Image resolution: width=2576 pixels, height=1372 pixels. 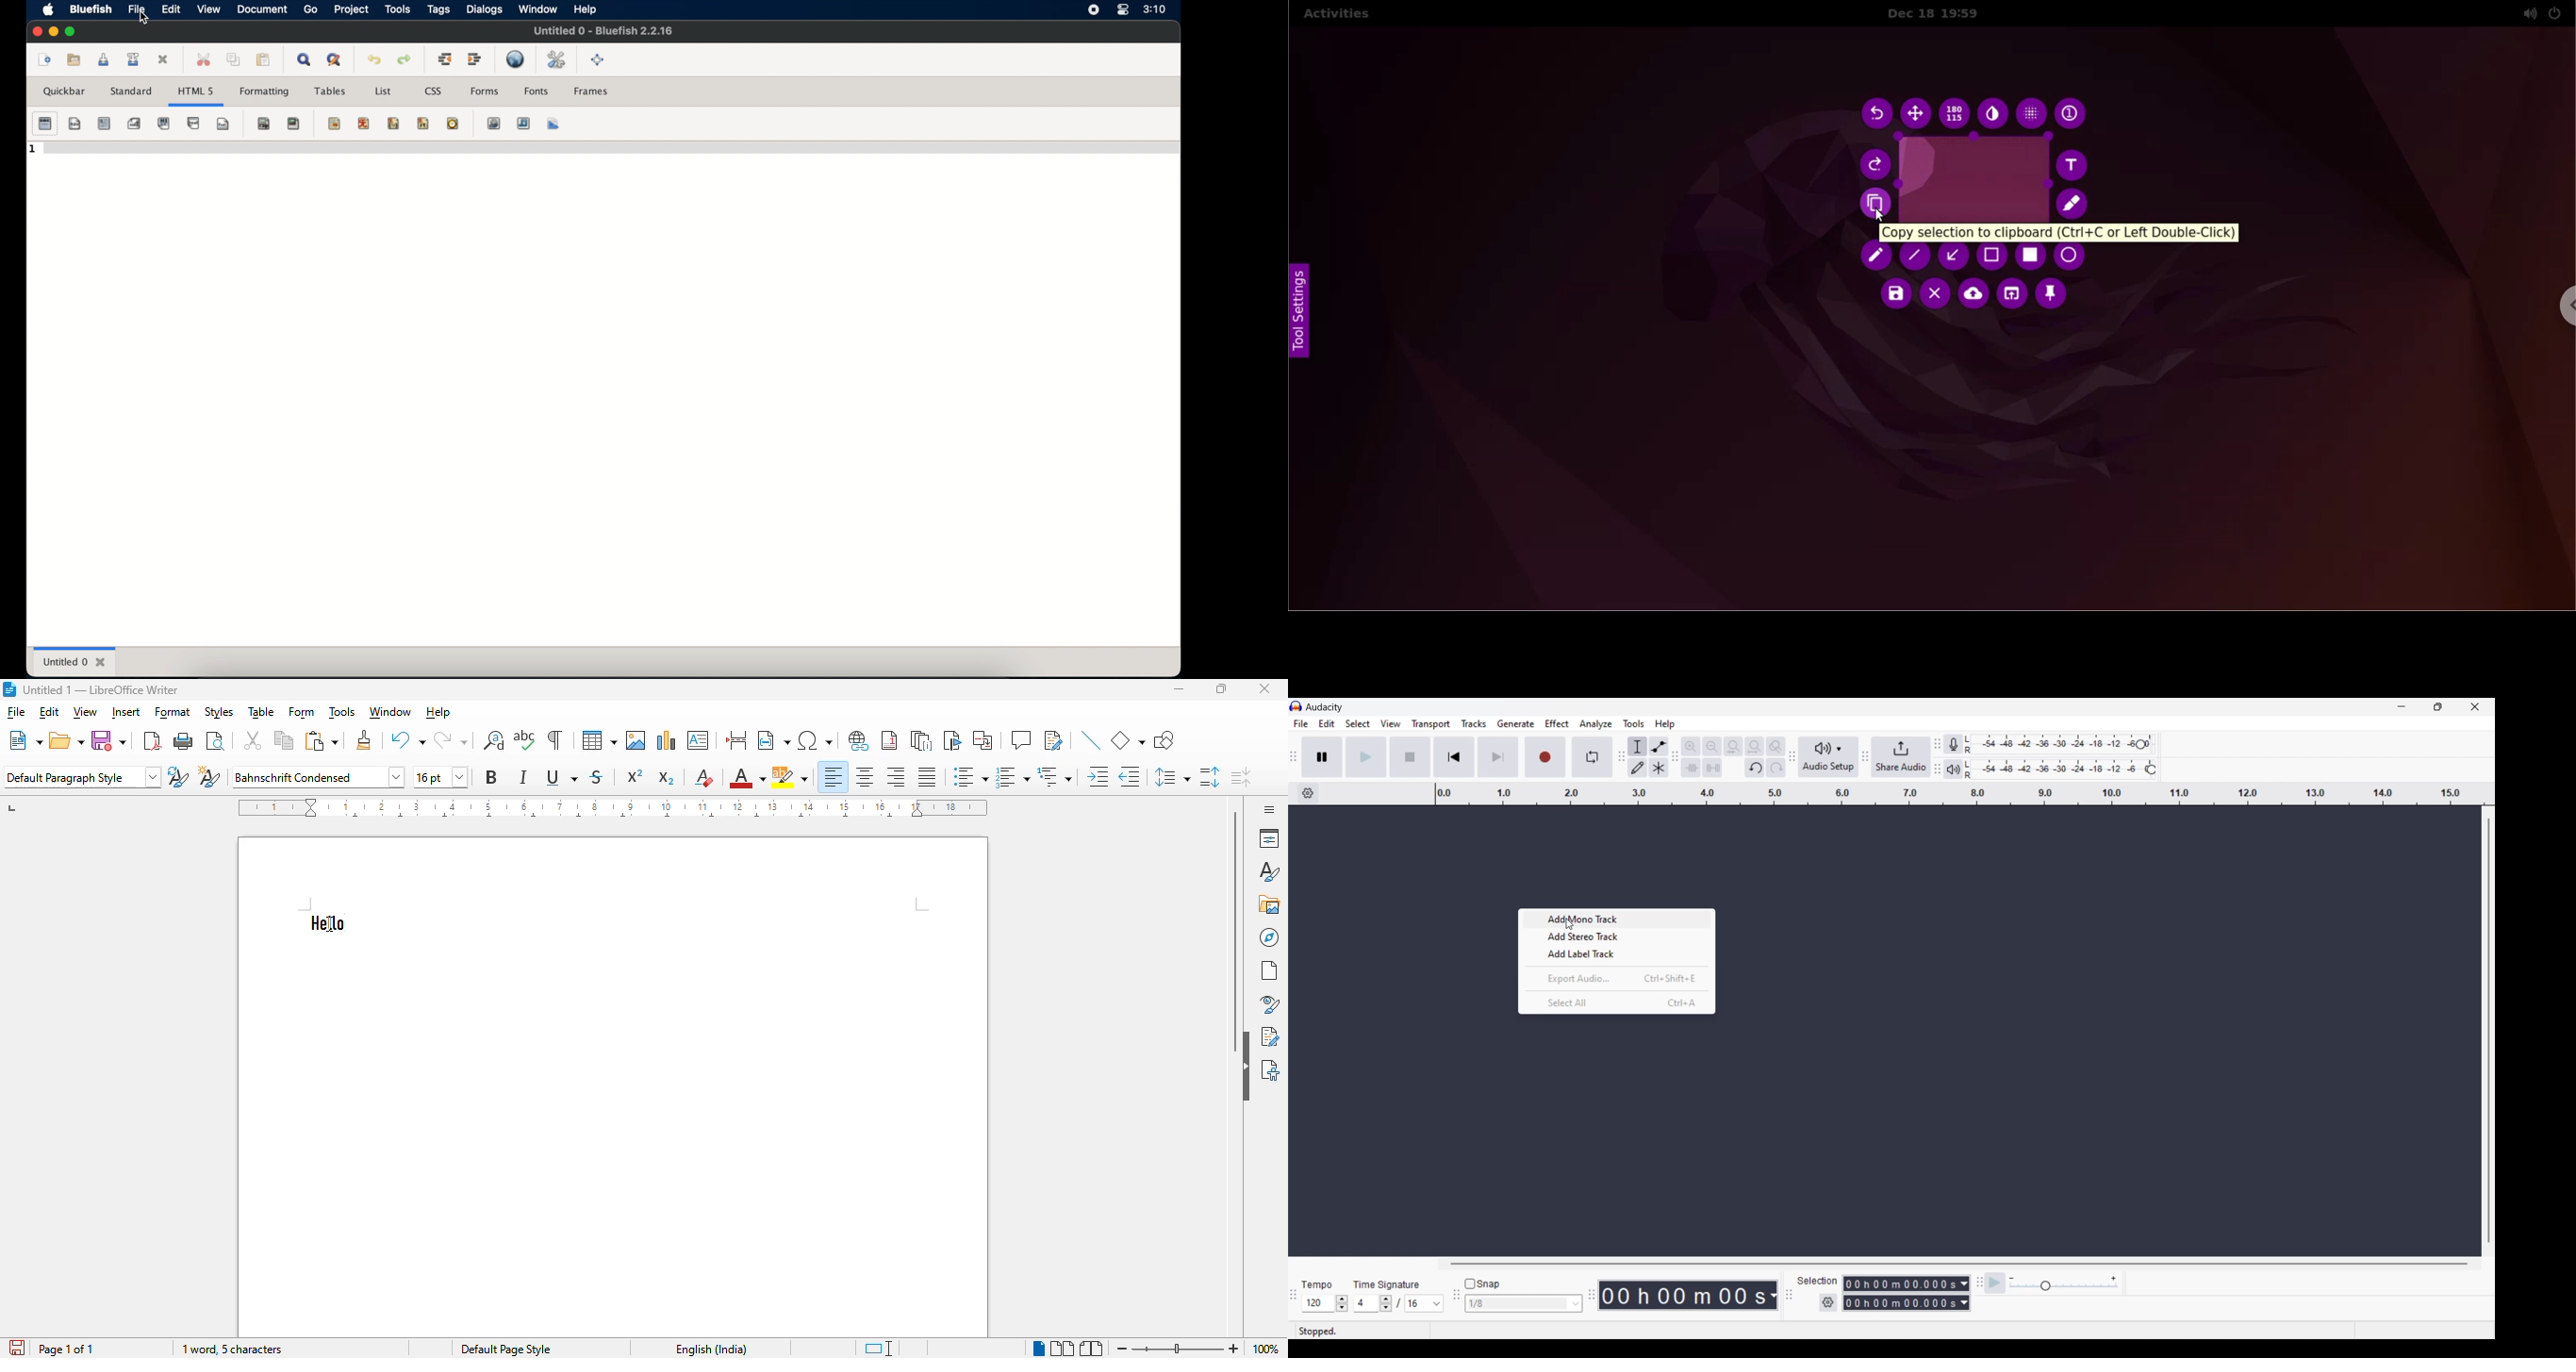 What do you see at coordinates (1454, 756) in the screenshot?
I see `Skip to start/Select to start` at bounding box center [1454, 756].